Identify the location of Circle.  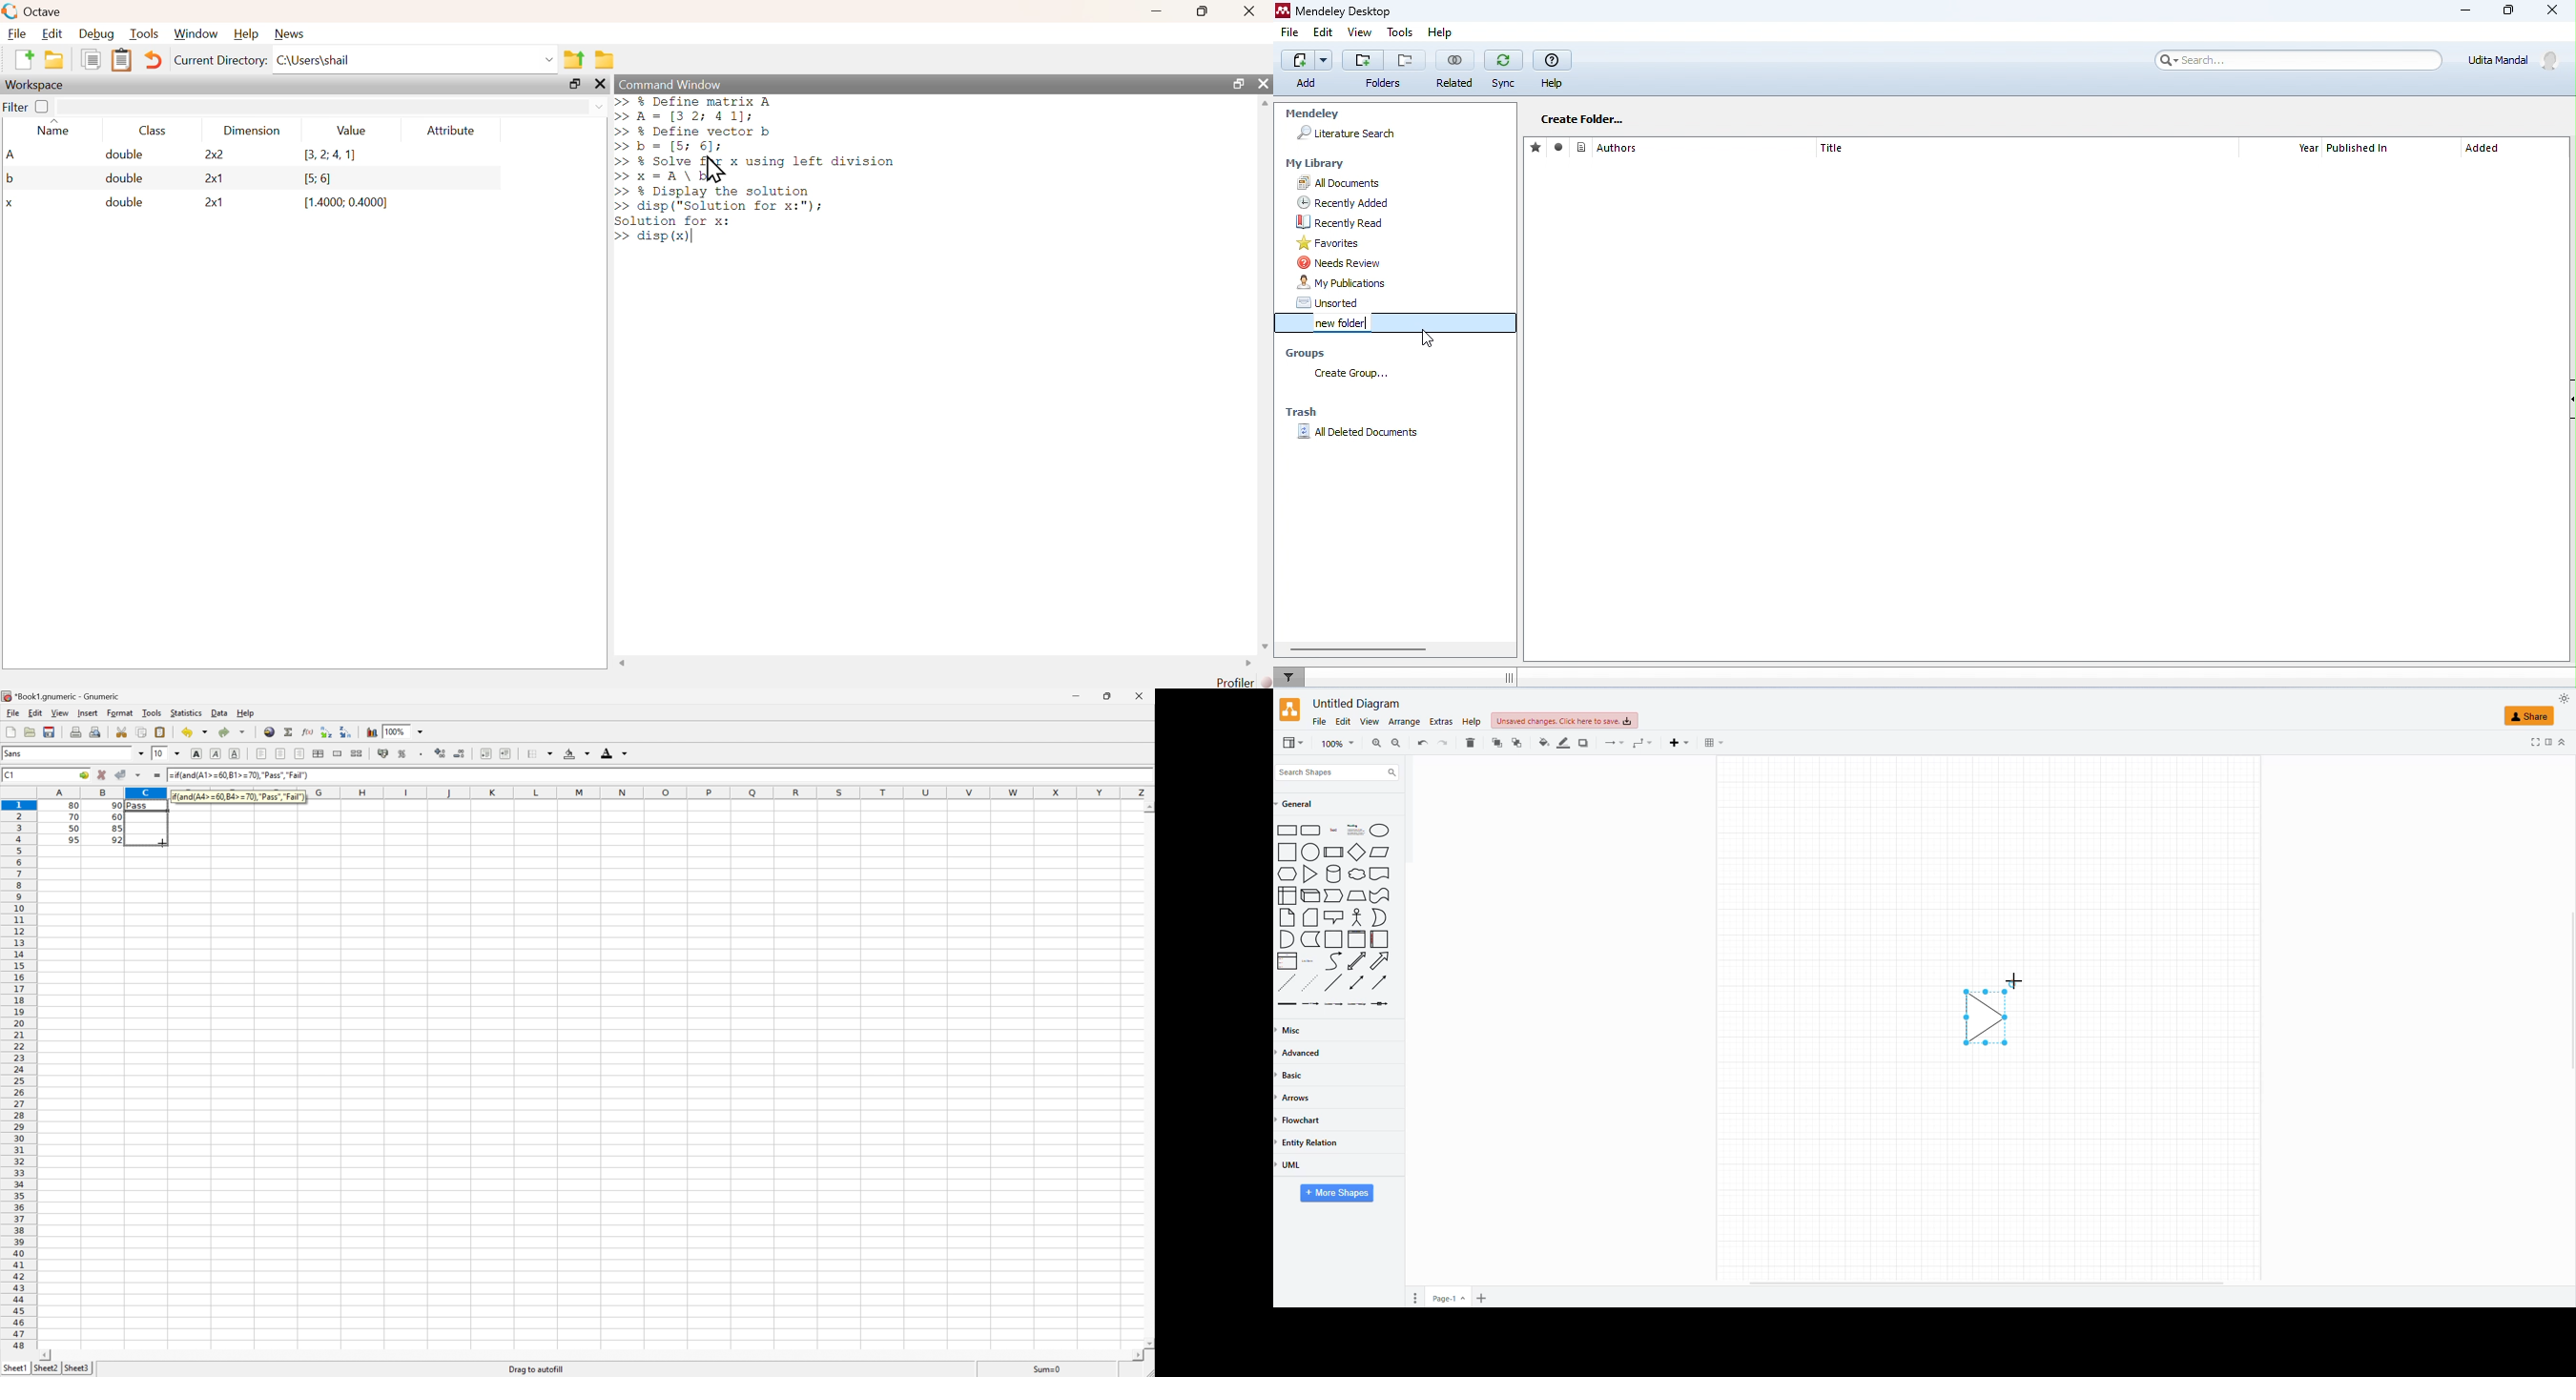
(1379, 830).